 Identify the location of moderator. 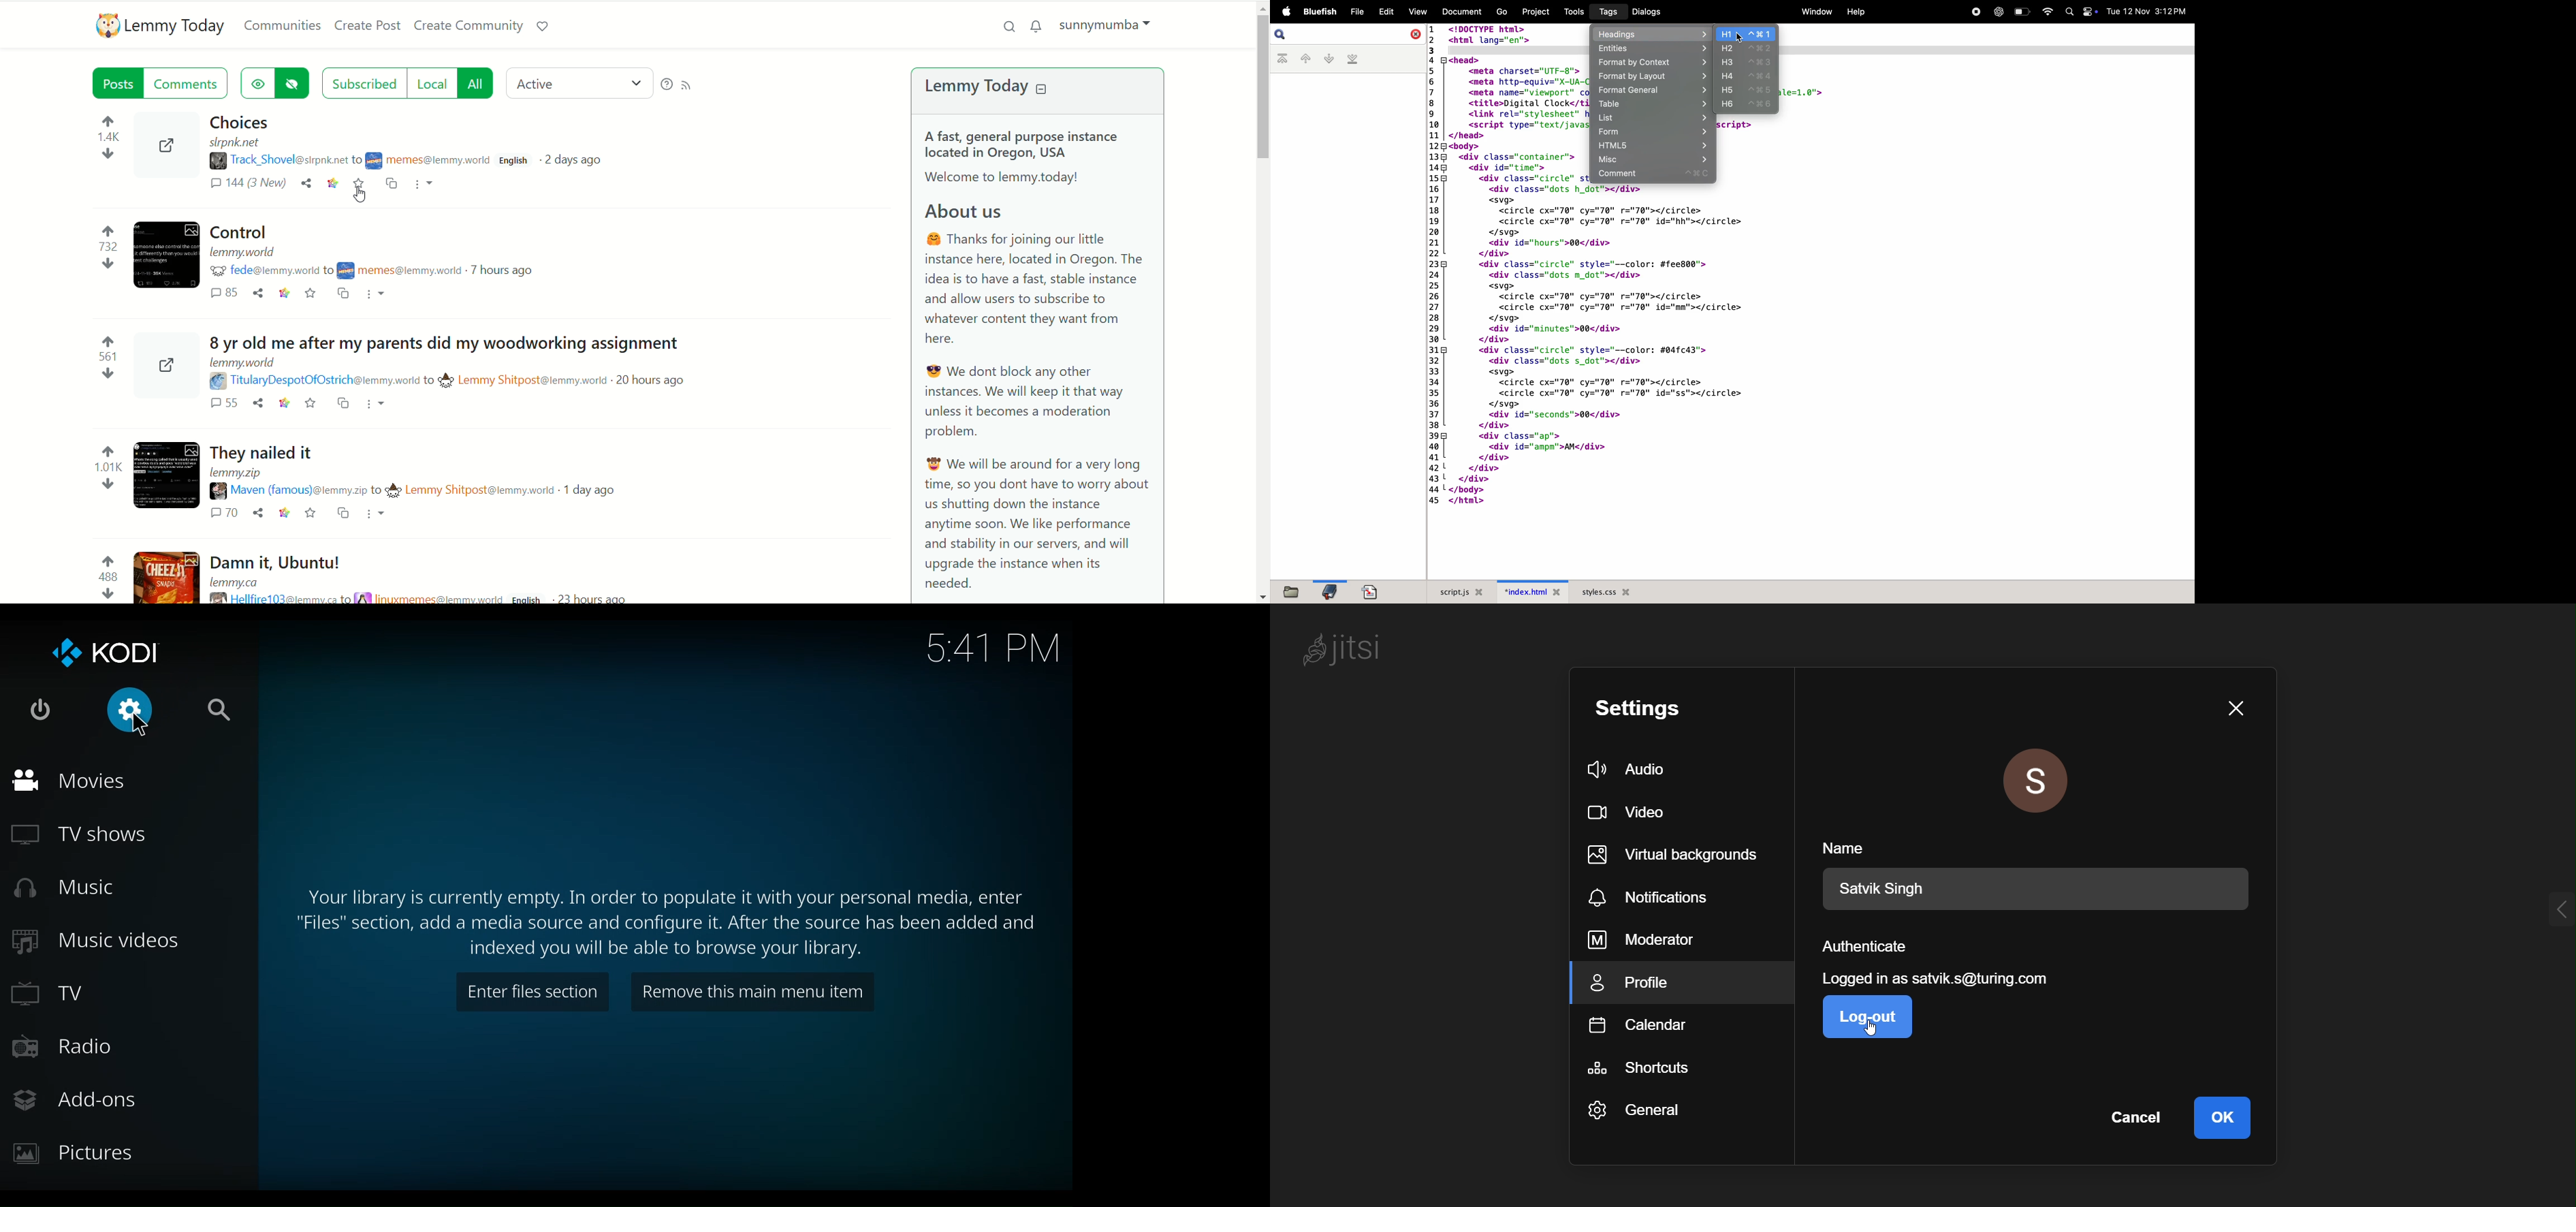
(1648, 940).